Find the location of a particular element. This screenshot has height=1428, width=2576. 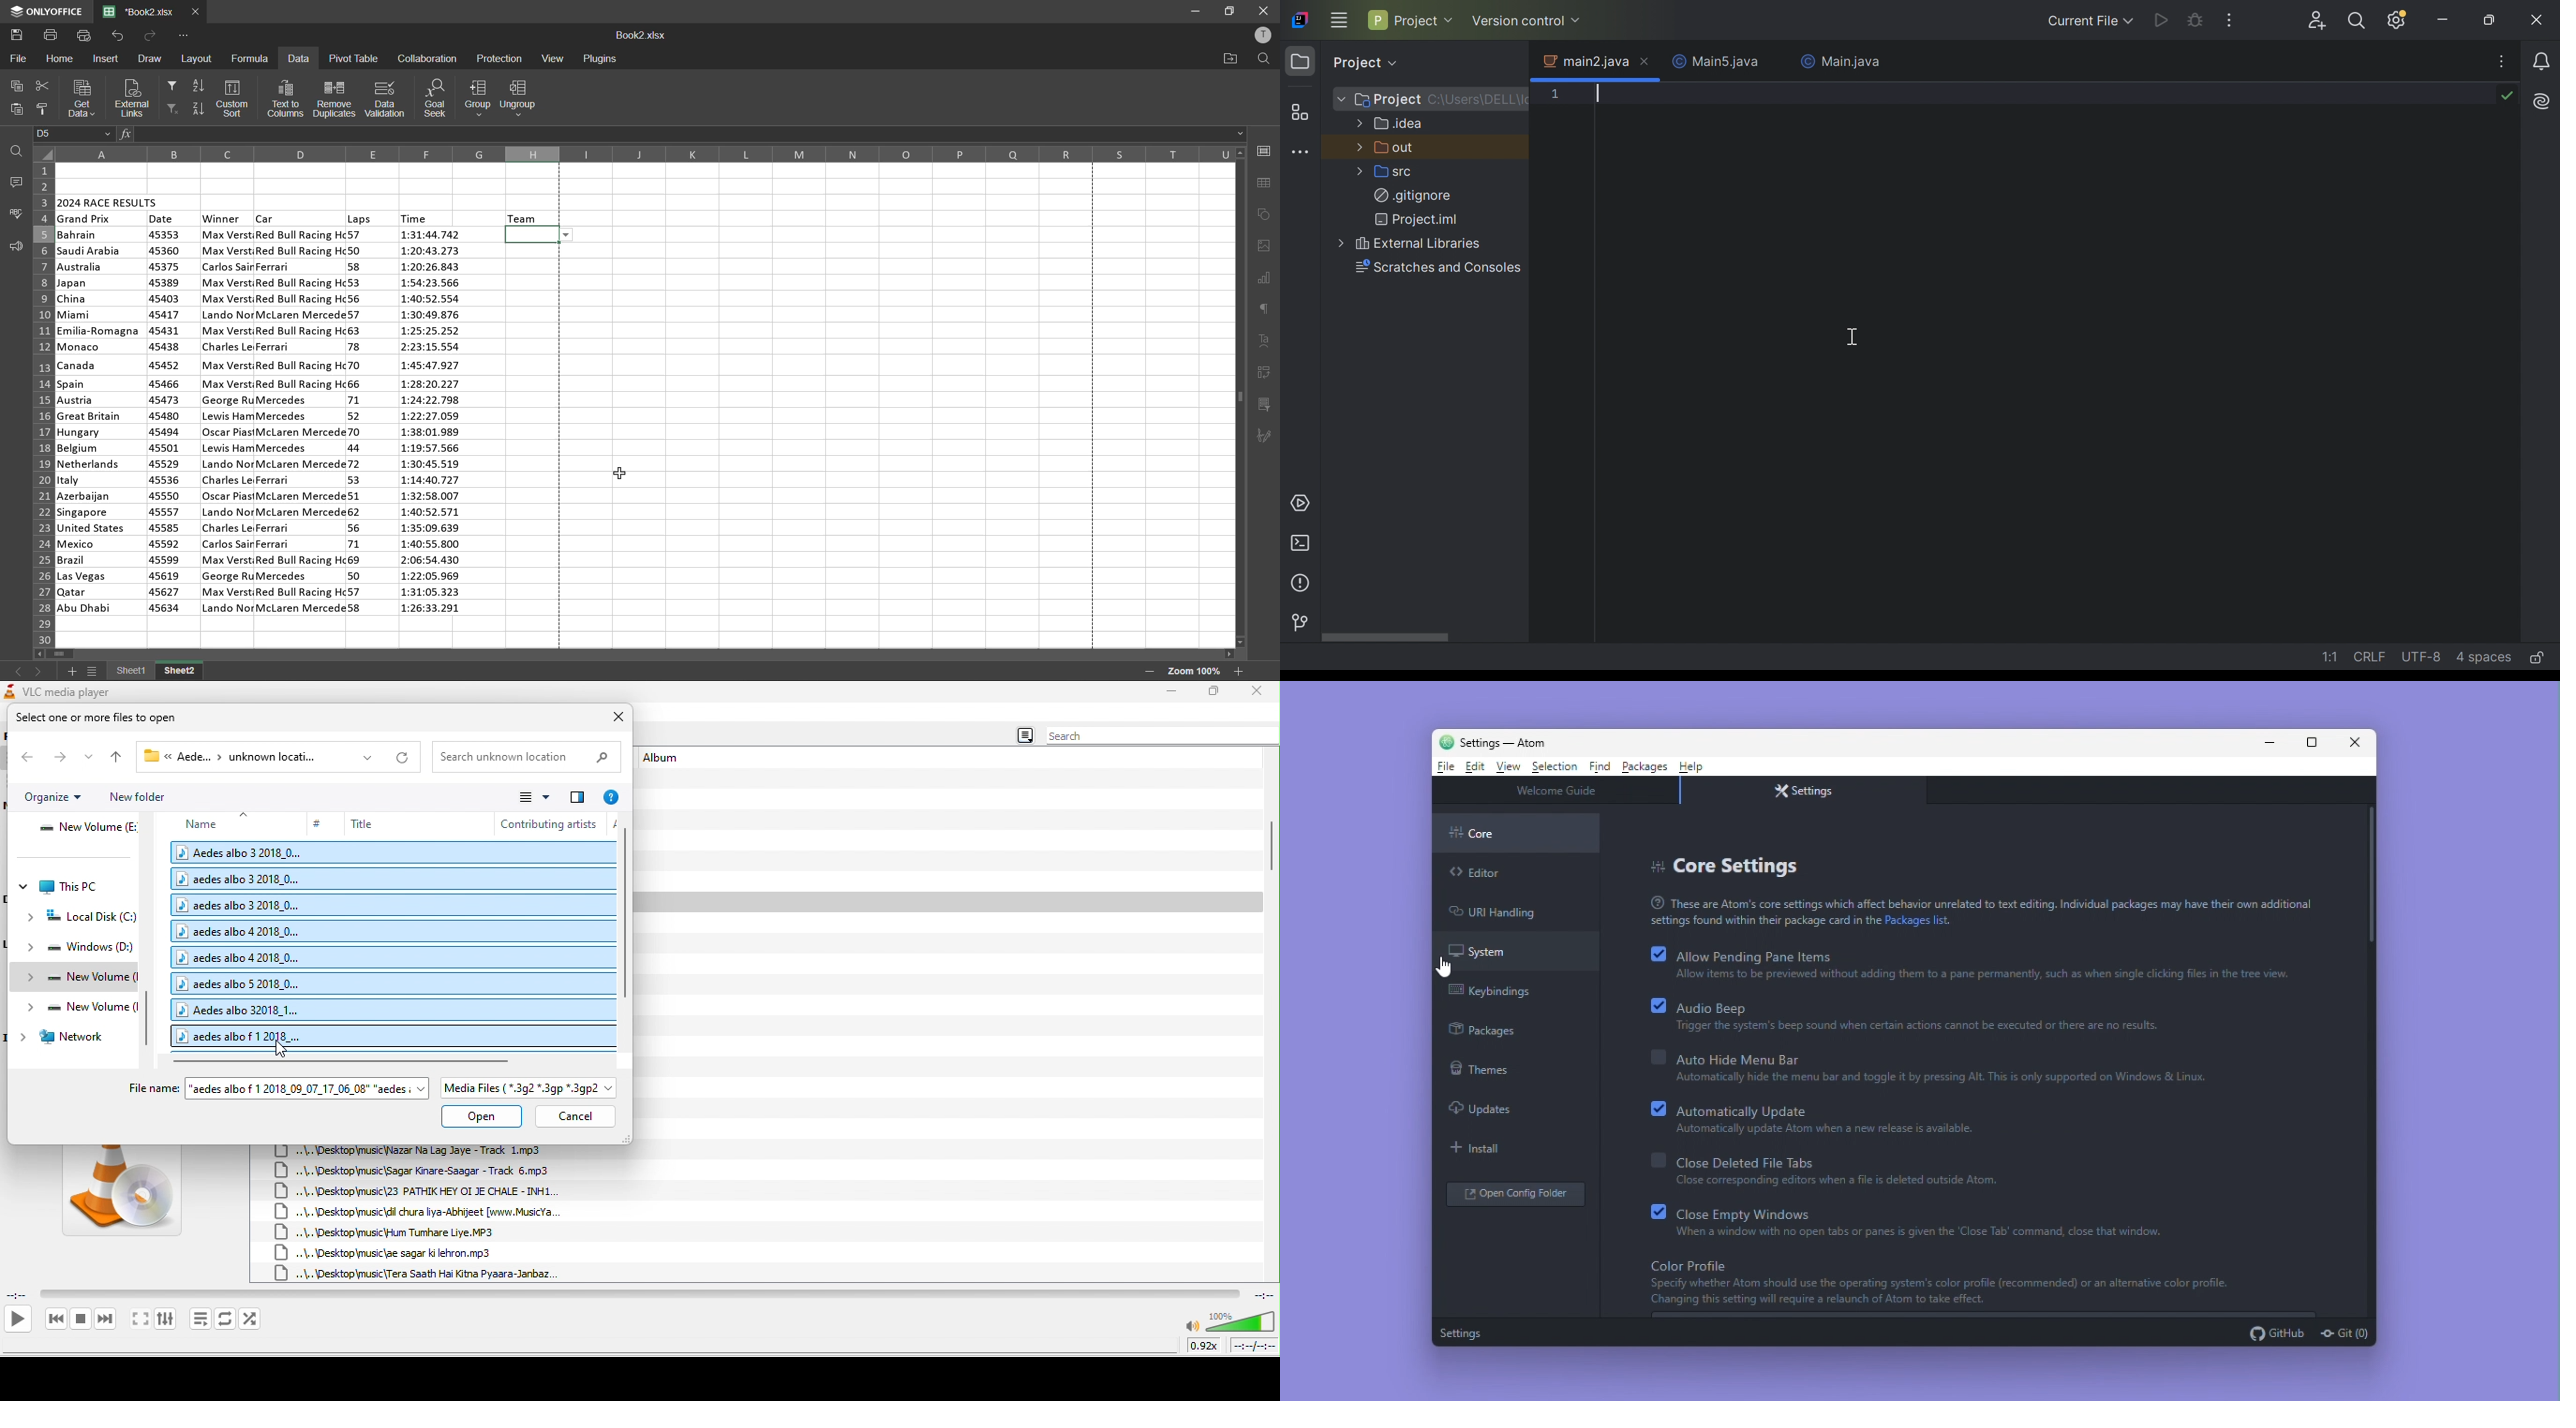

..\..\Desktop\music\ae sagar ki lehron.mp3 is located at coordinates (392, 1254).